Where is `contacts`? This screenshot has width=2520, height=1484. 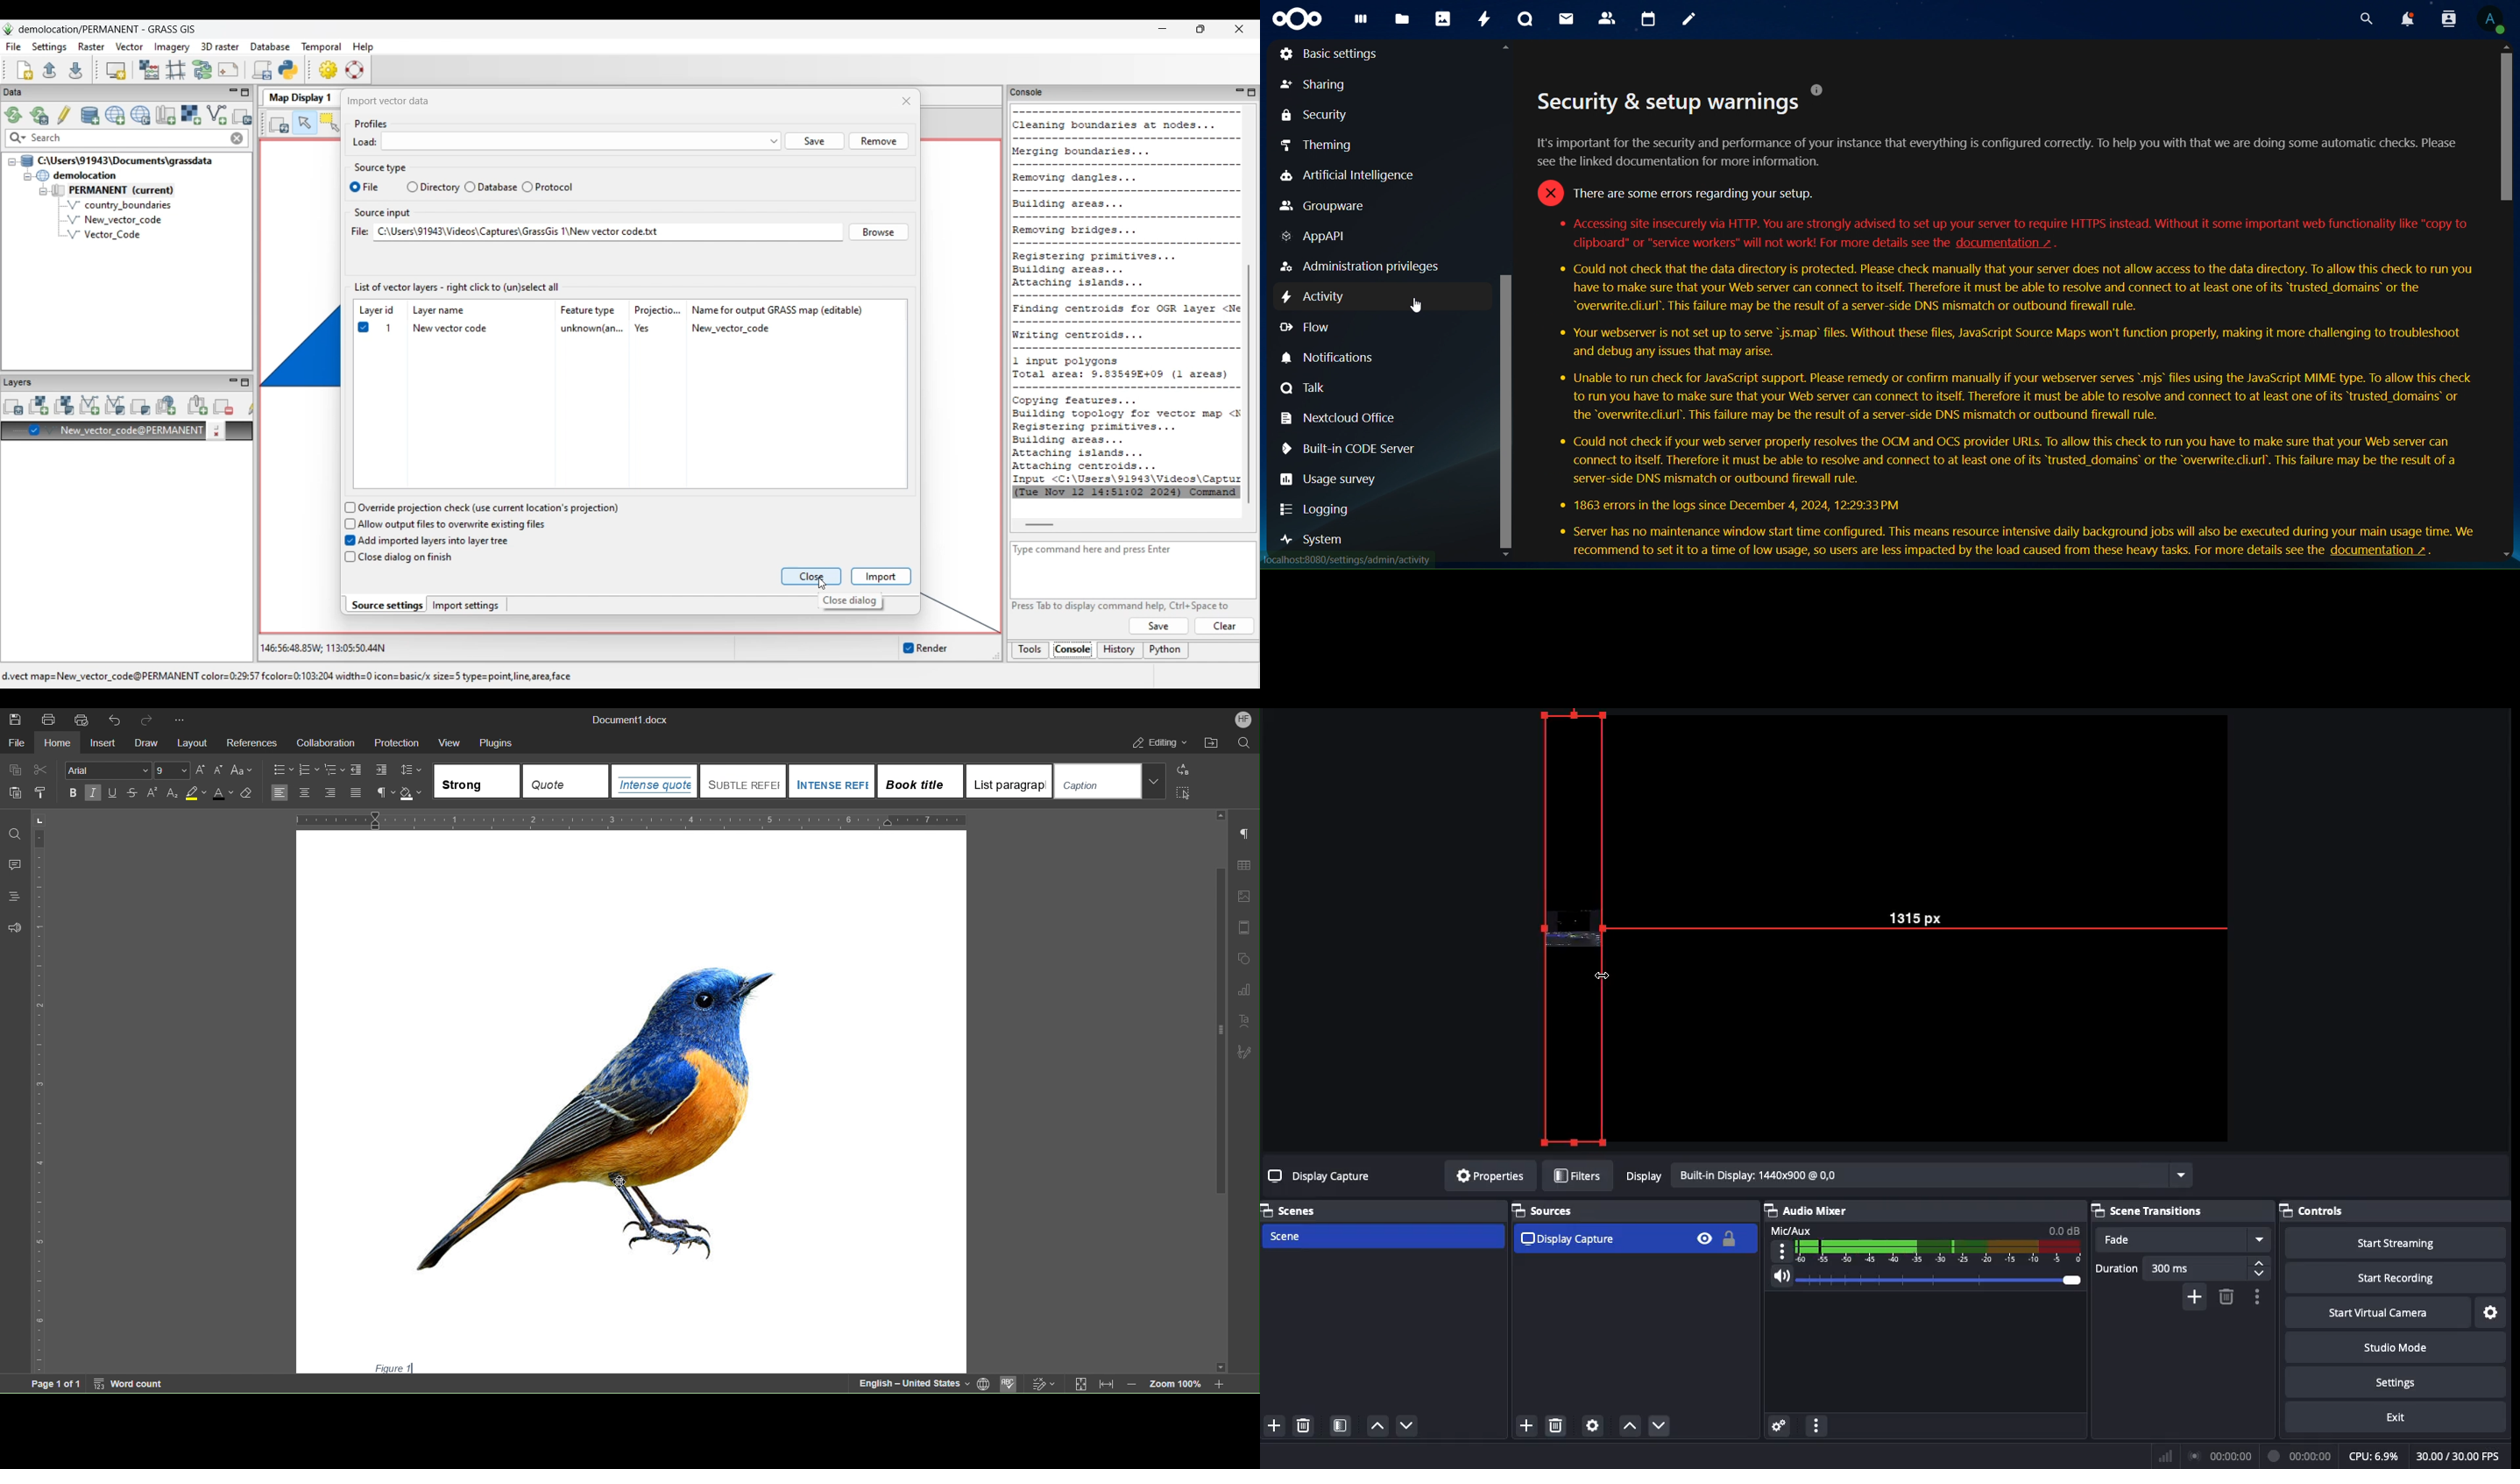
contacts is located at coordinates (1607, 18).